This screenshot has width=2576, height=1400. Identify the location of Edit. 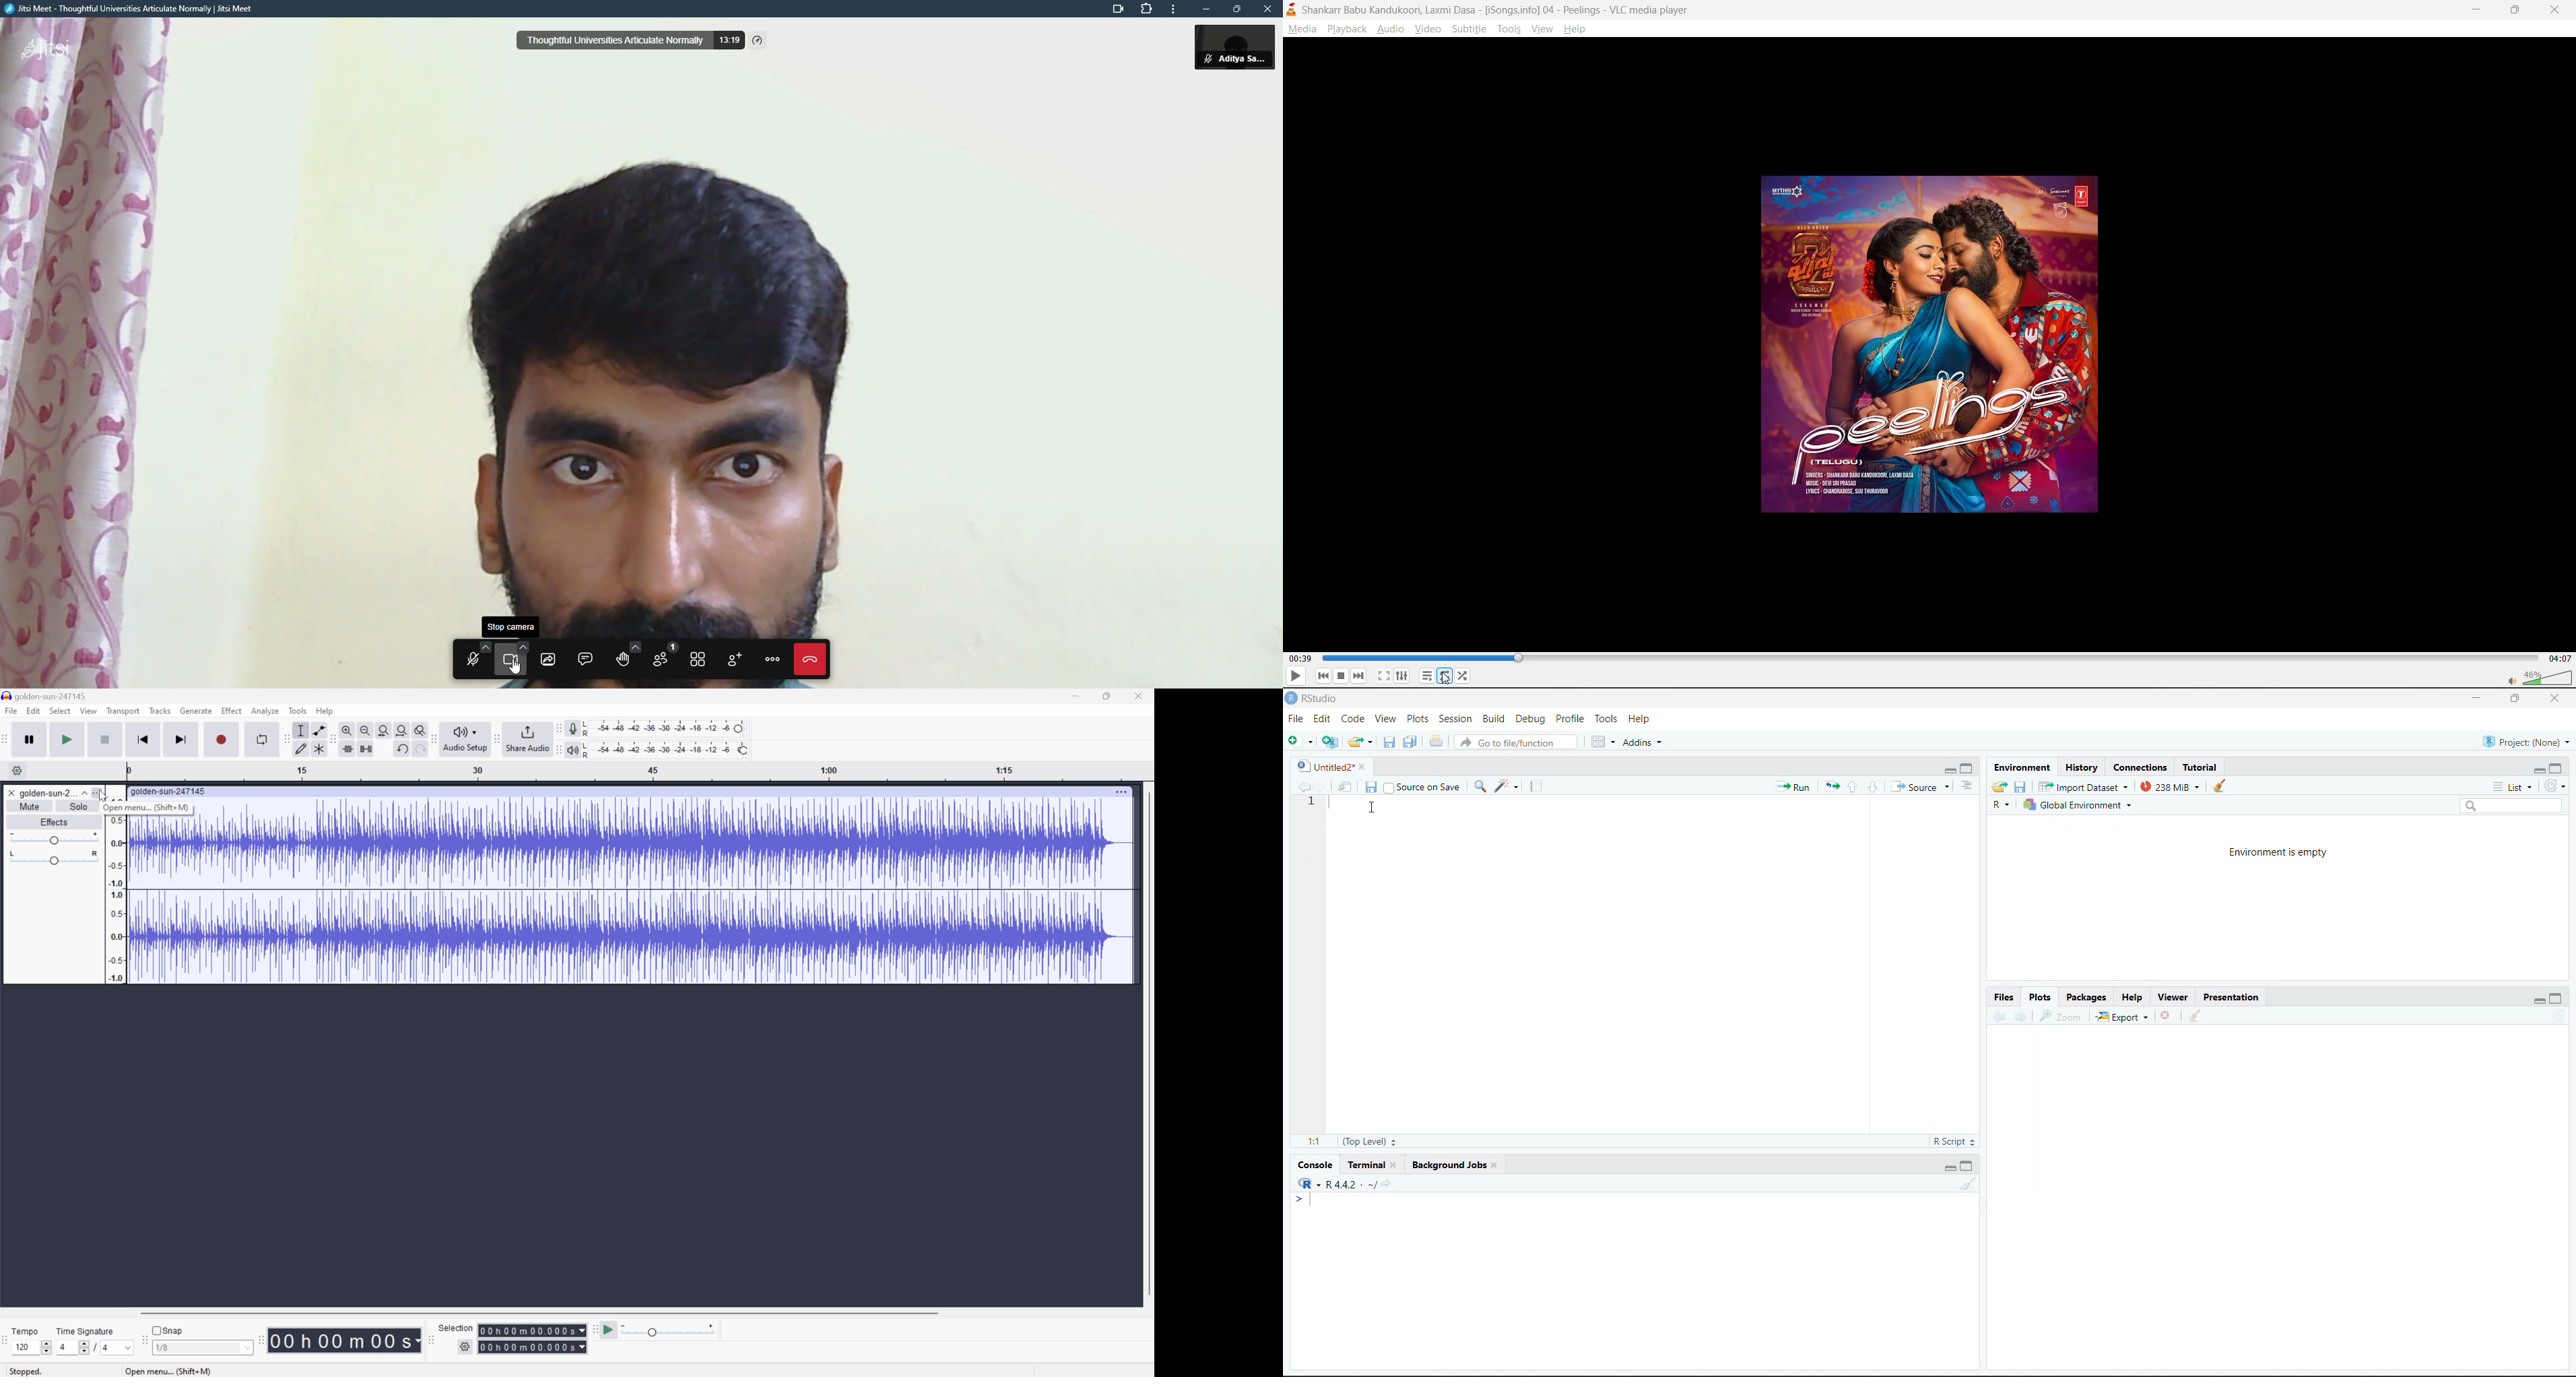
(33, 712).